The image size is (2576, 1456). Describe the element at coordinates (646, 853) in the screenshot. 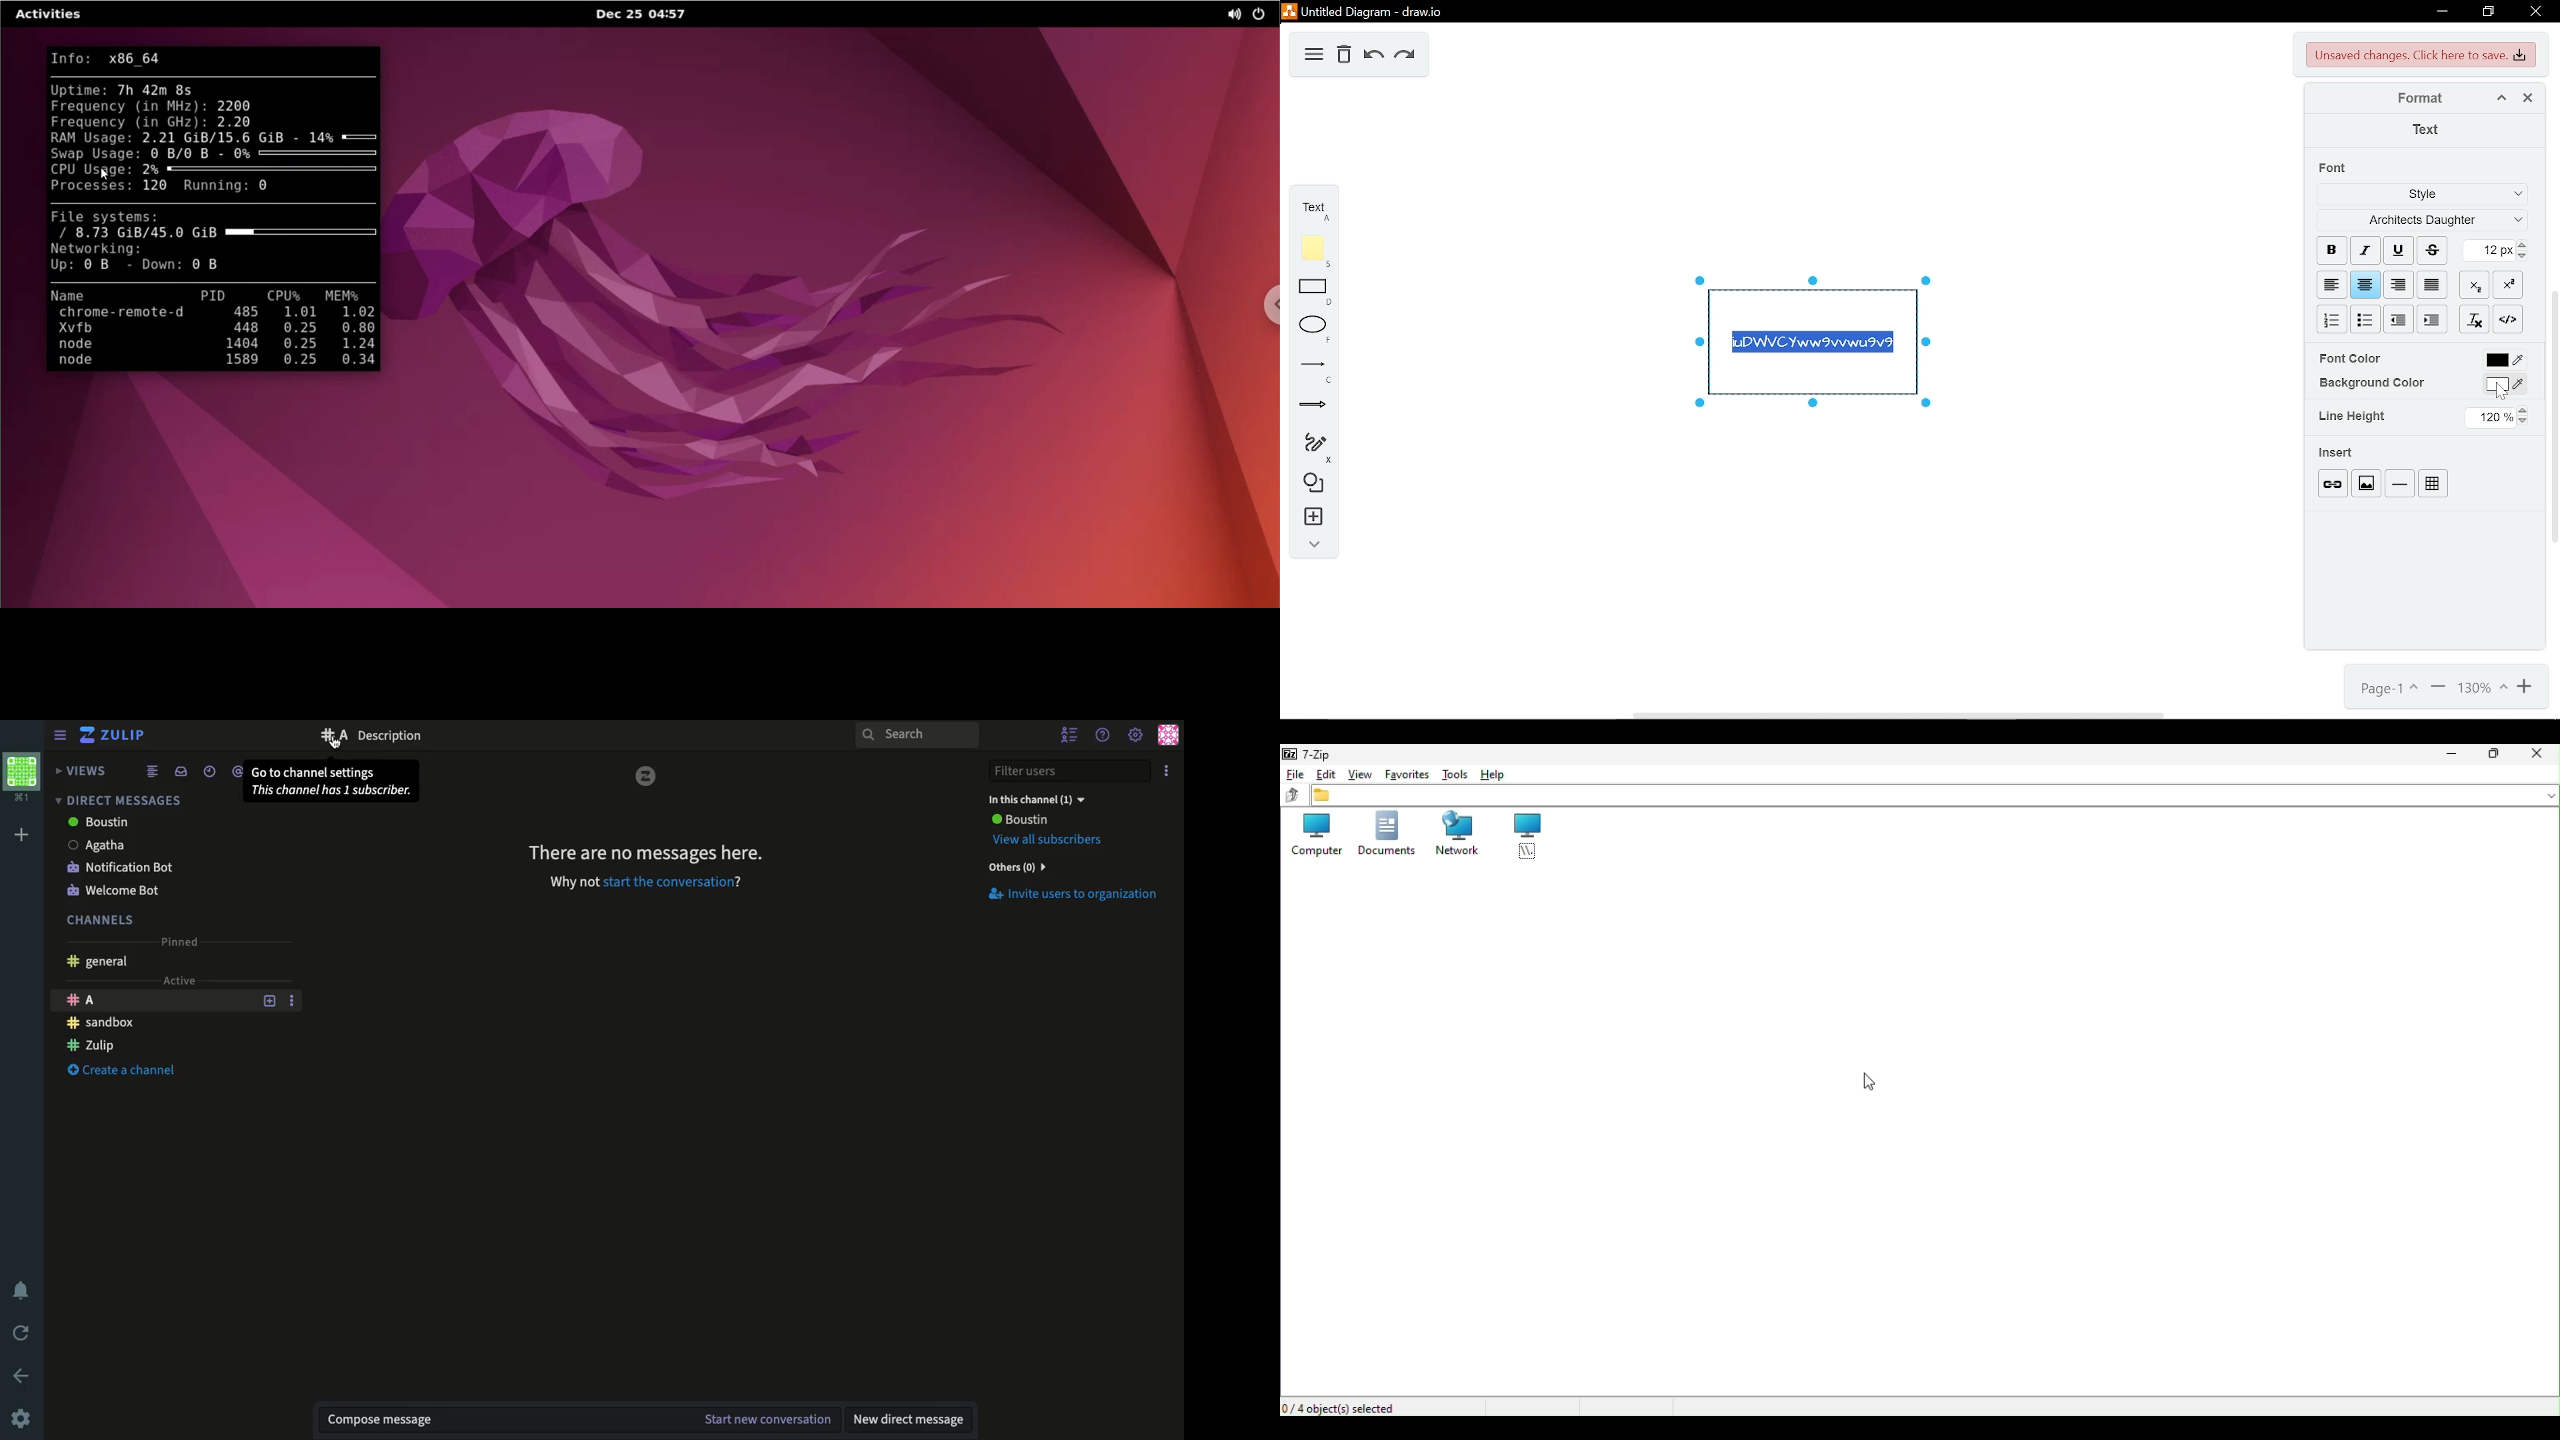

I see `No messages` at that location.